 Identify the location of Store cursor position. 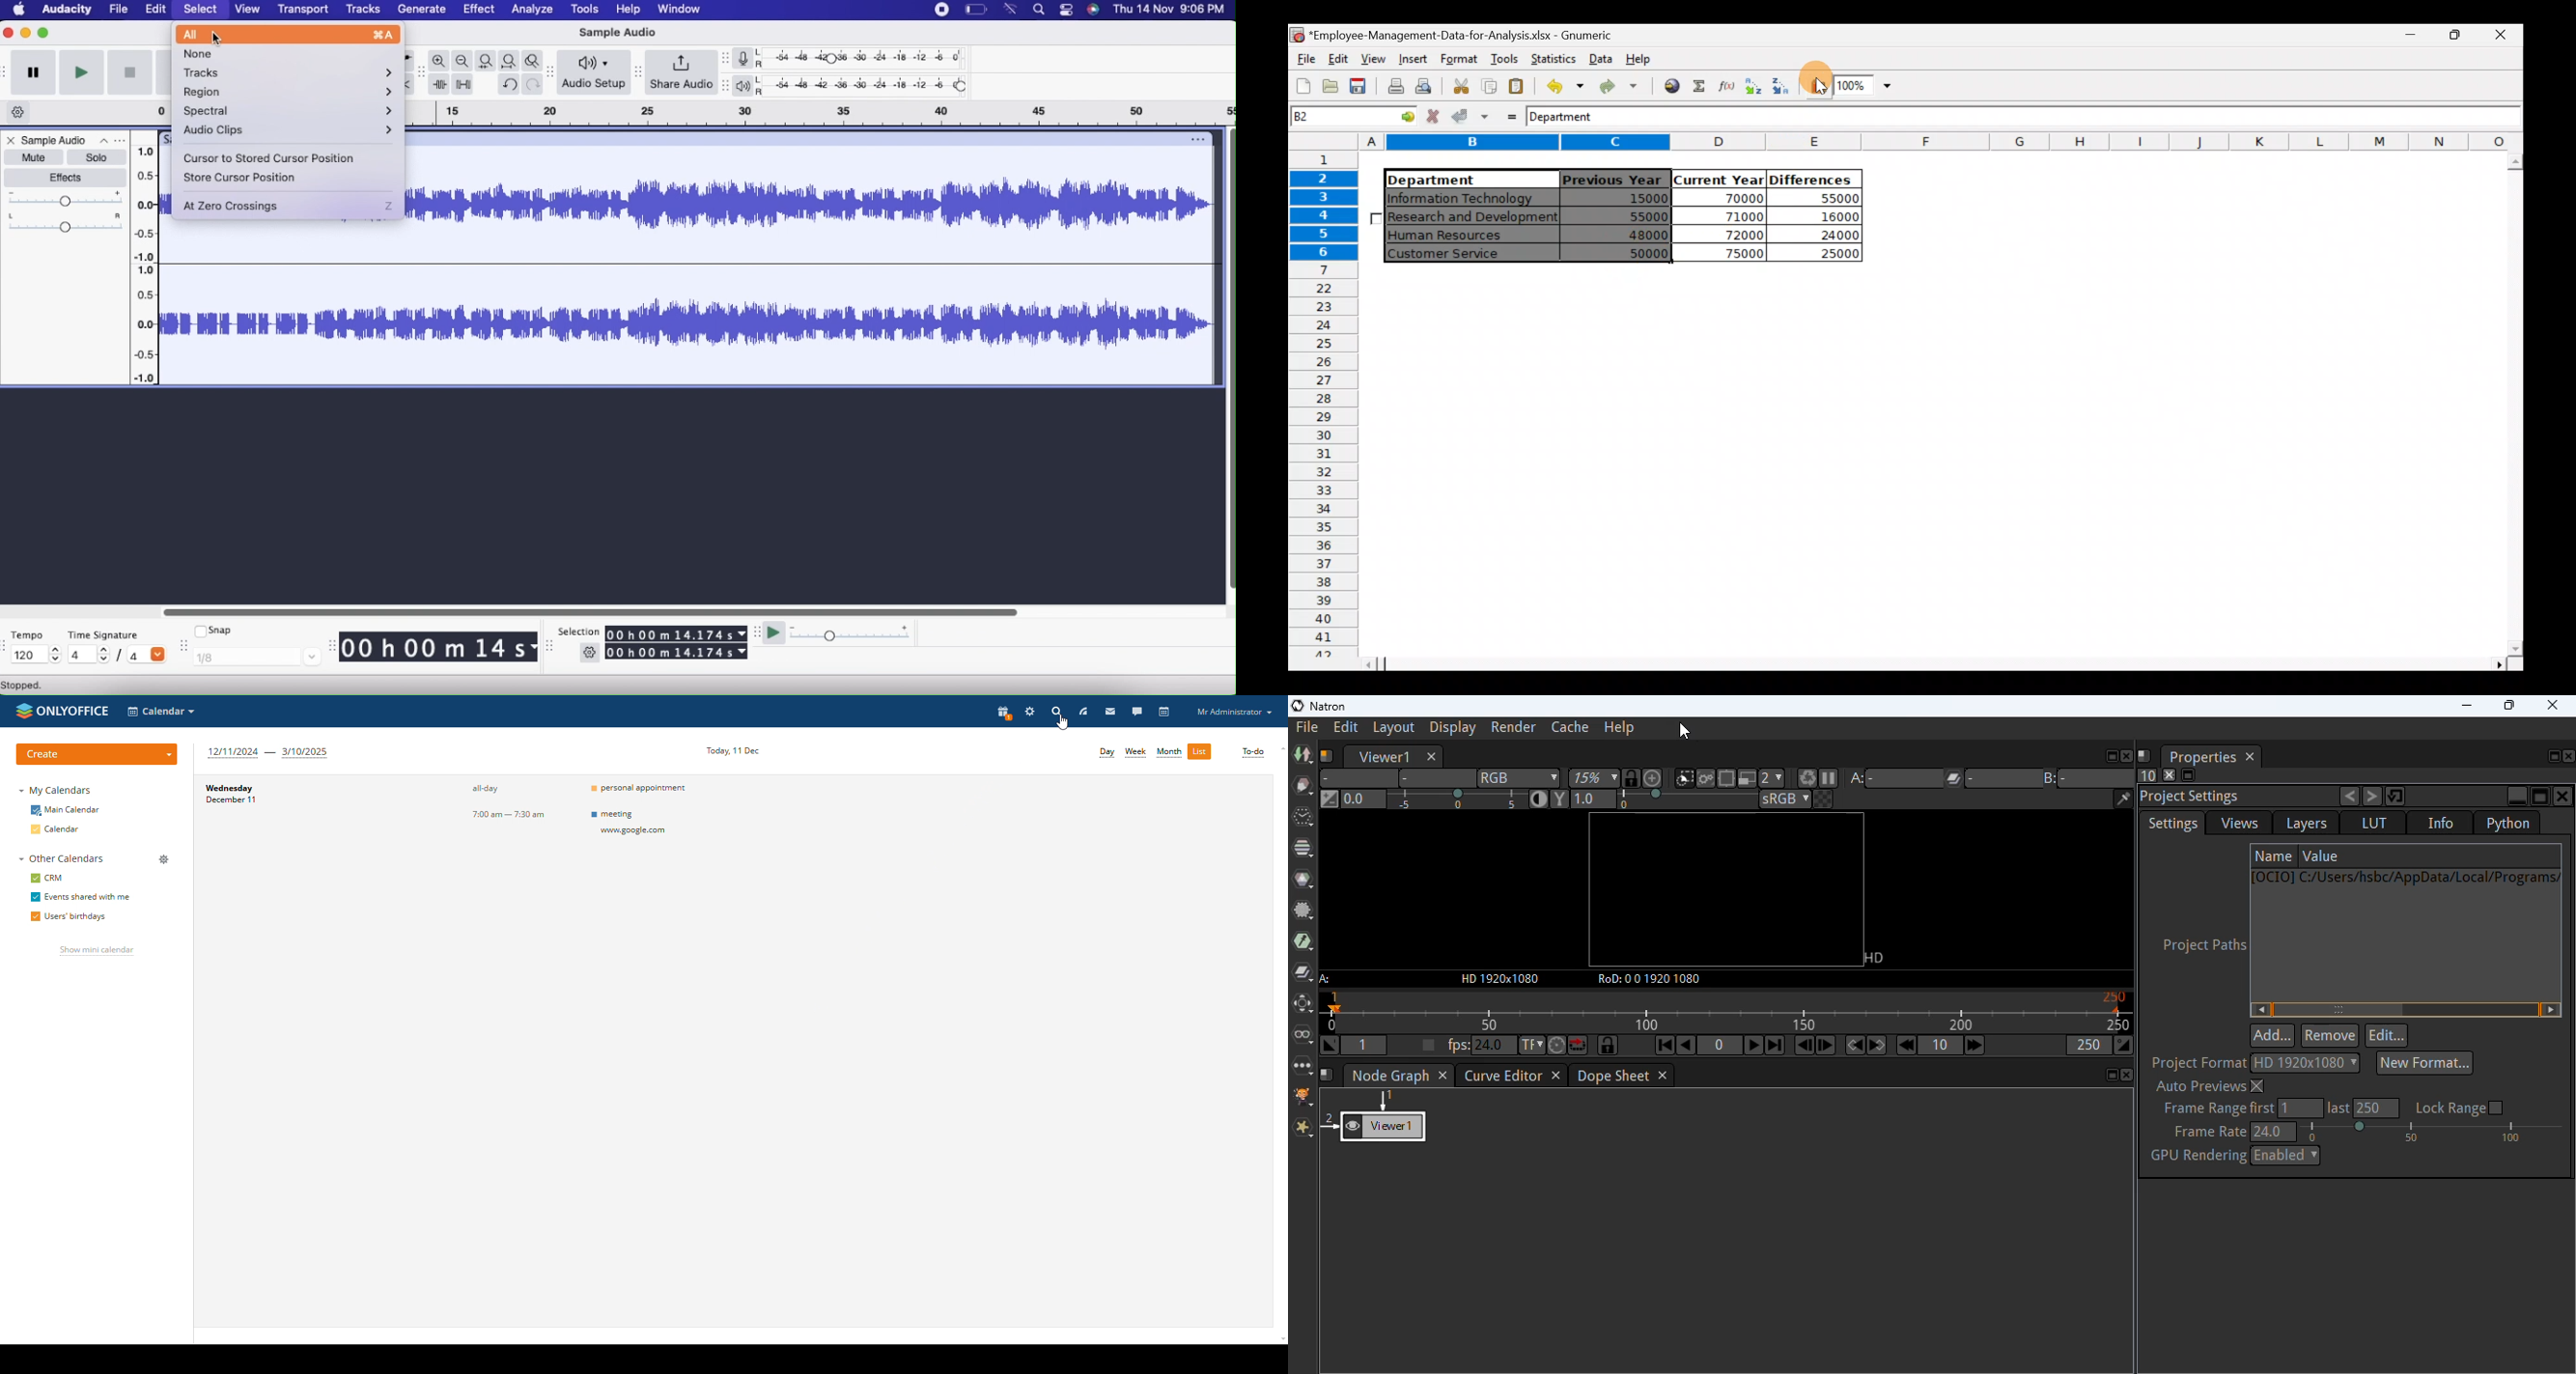
(241, 179).